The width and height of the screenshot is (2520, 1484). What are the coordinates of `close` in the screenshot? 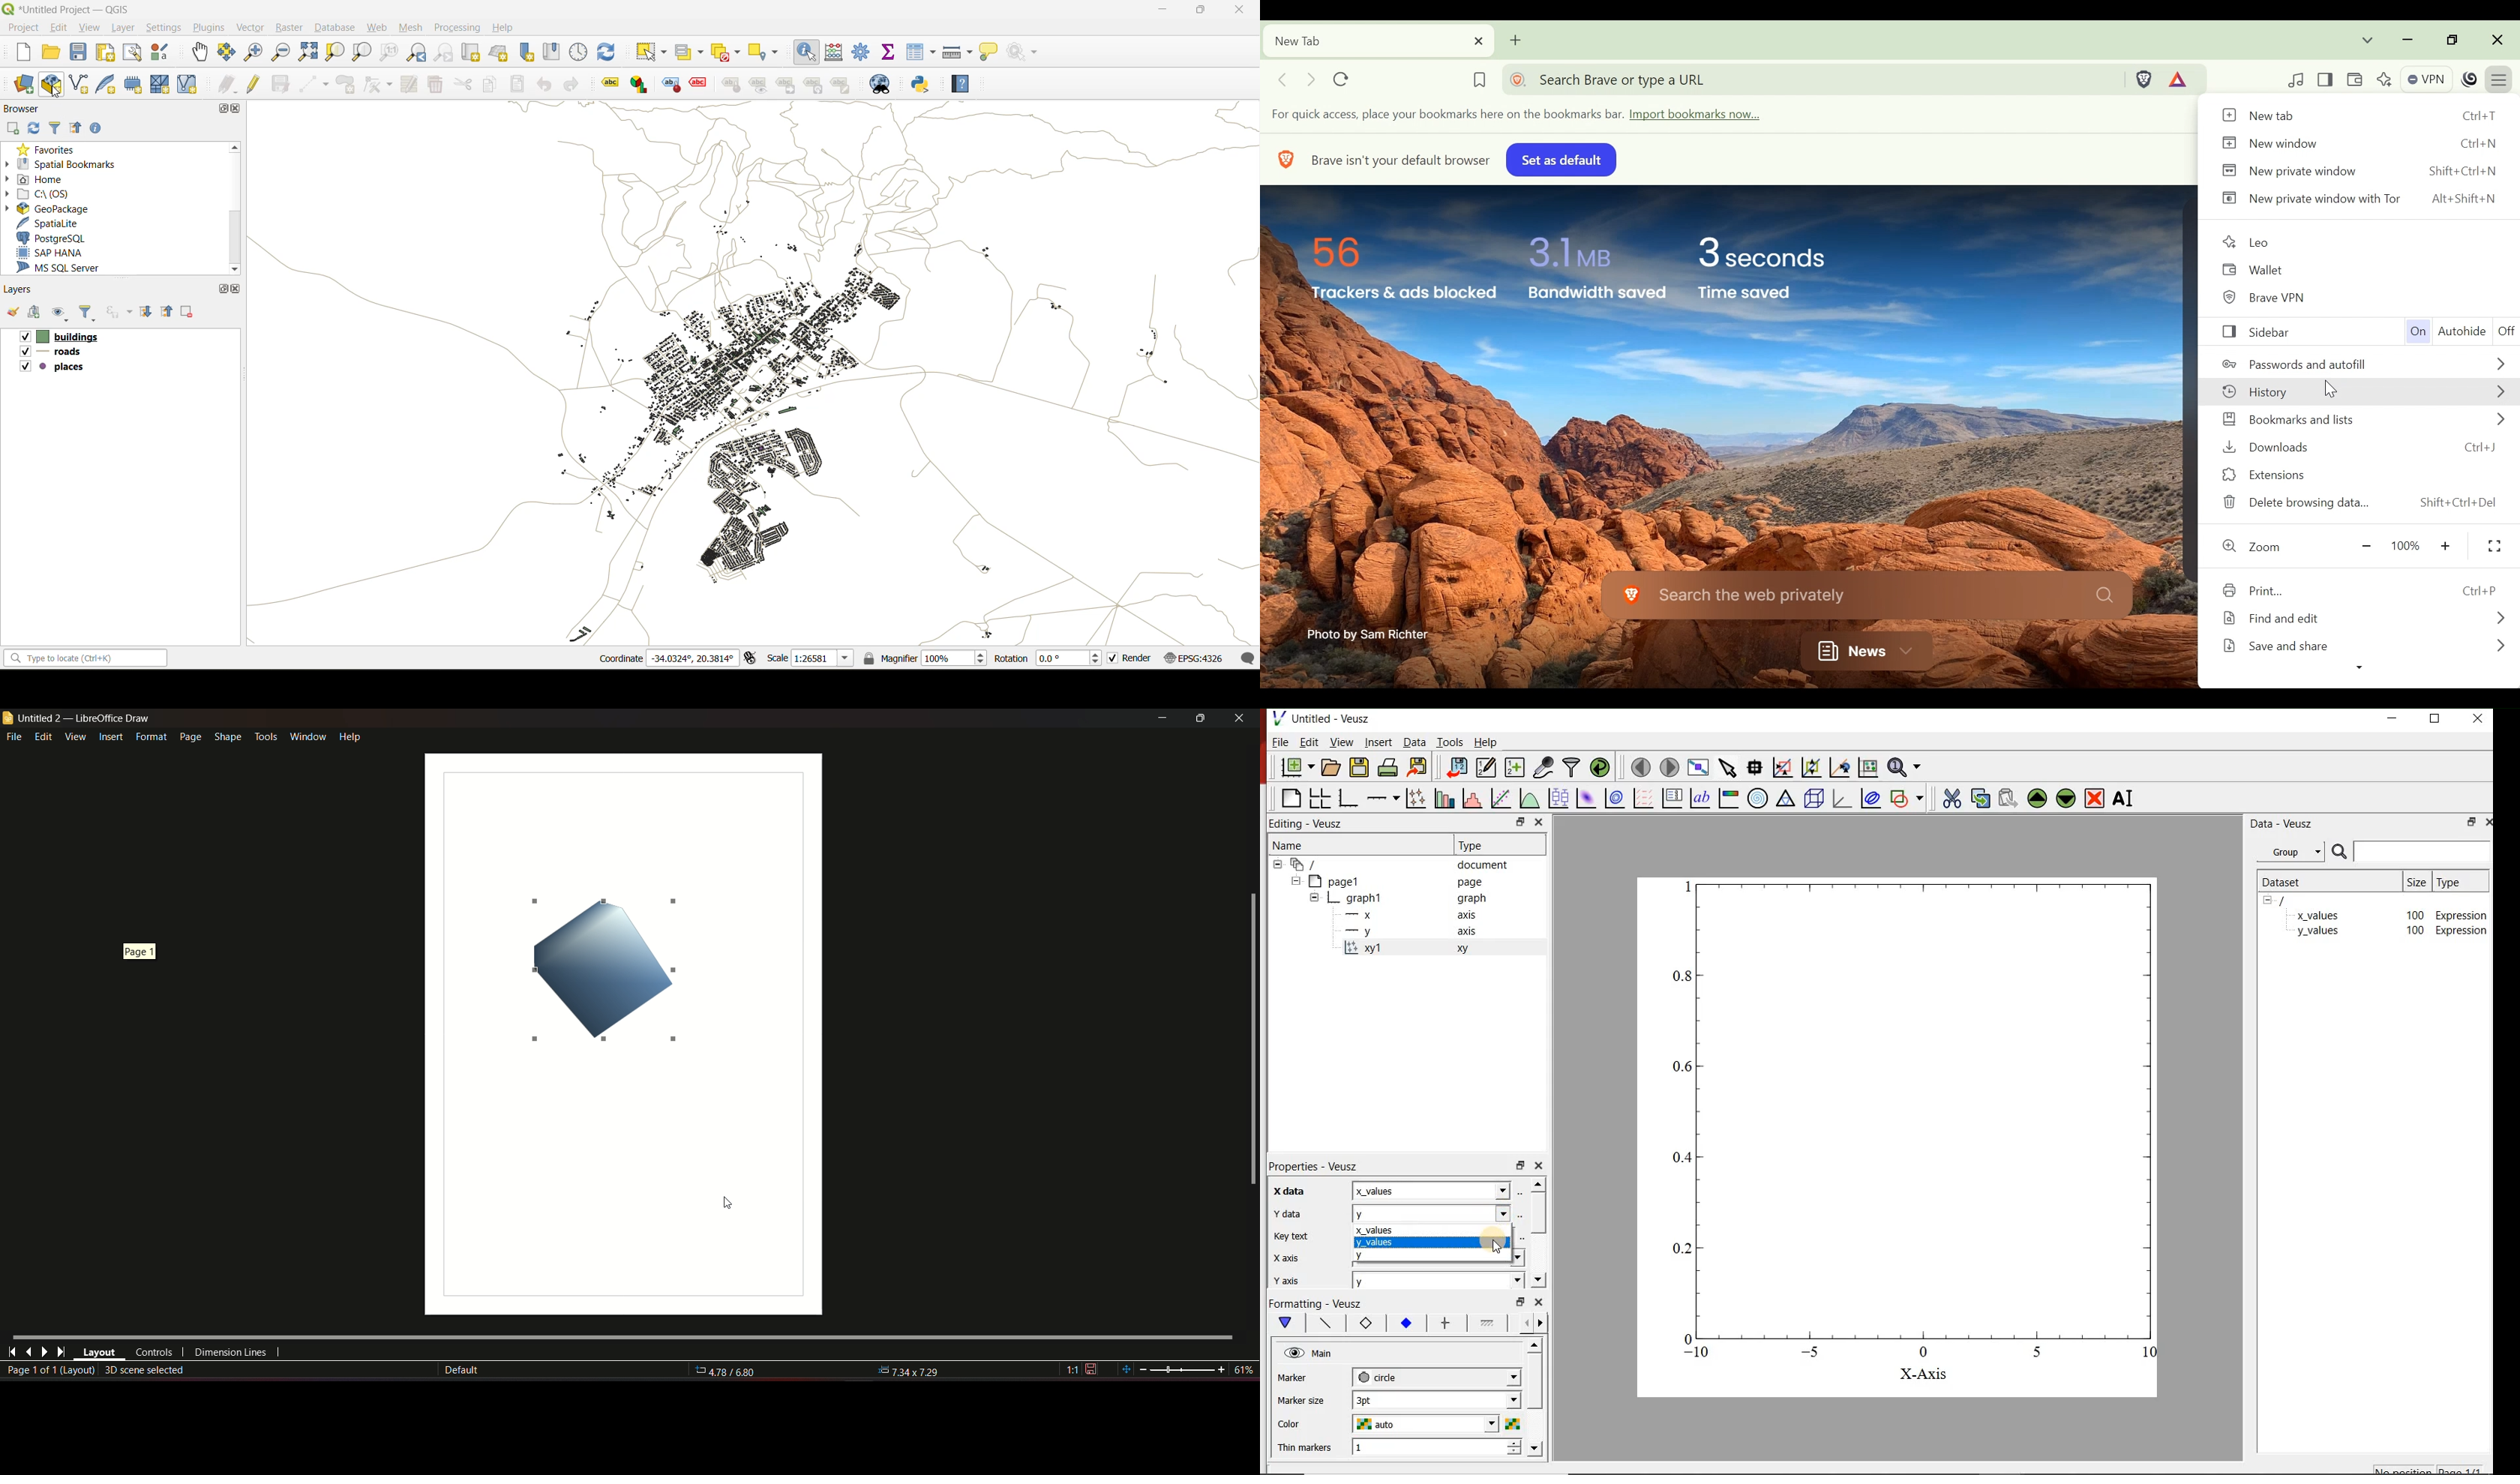 It's located at (1540, 822).